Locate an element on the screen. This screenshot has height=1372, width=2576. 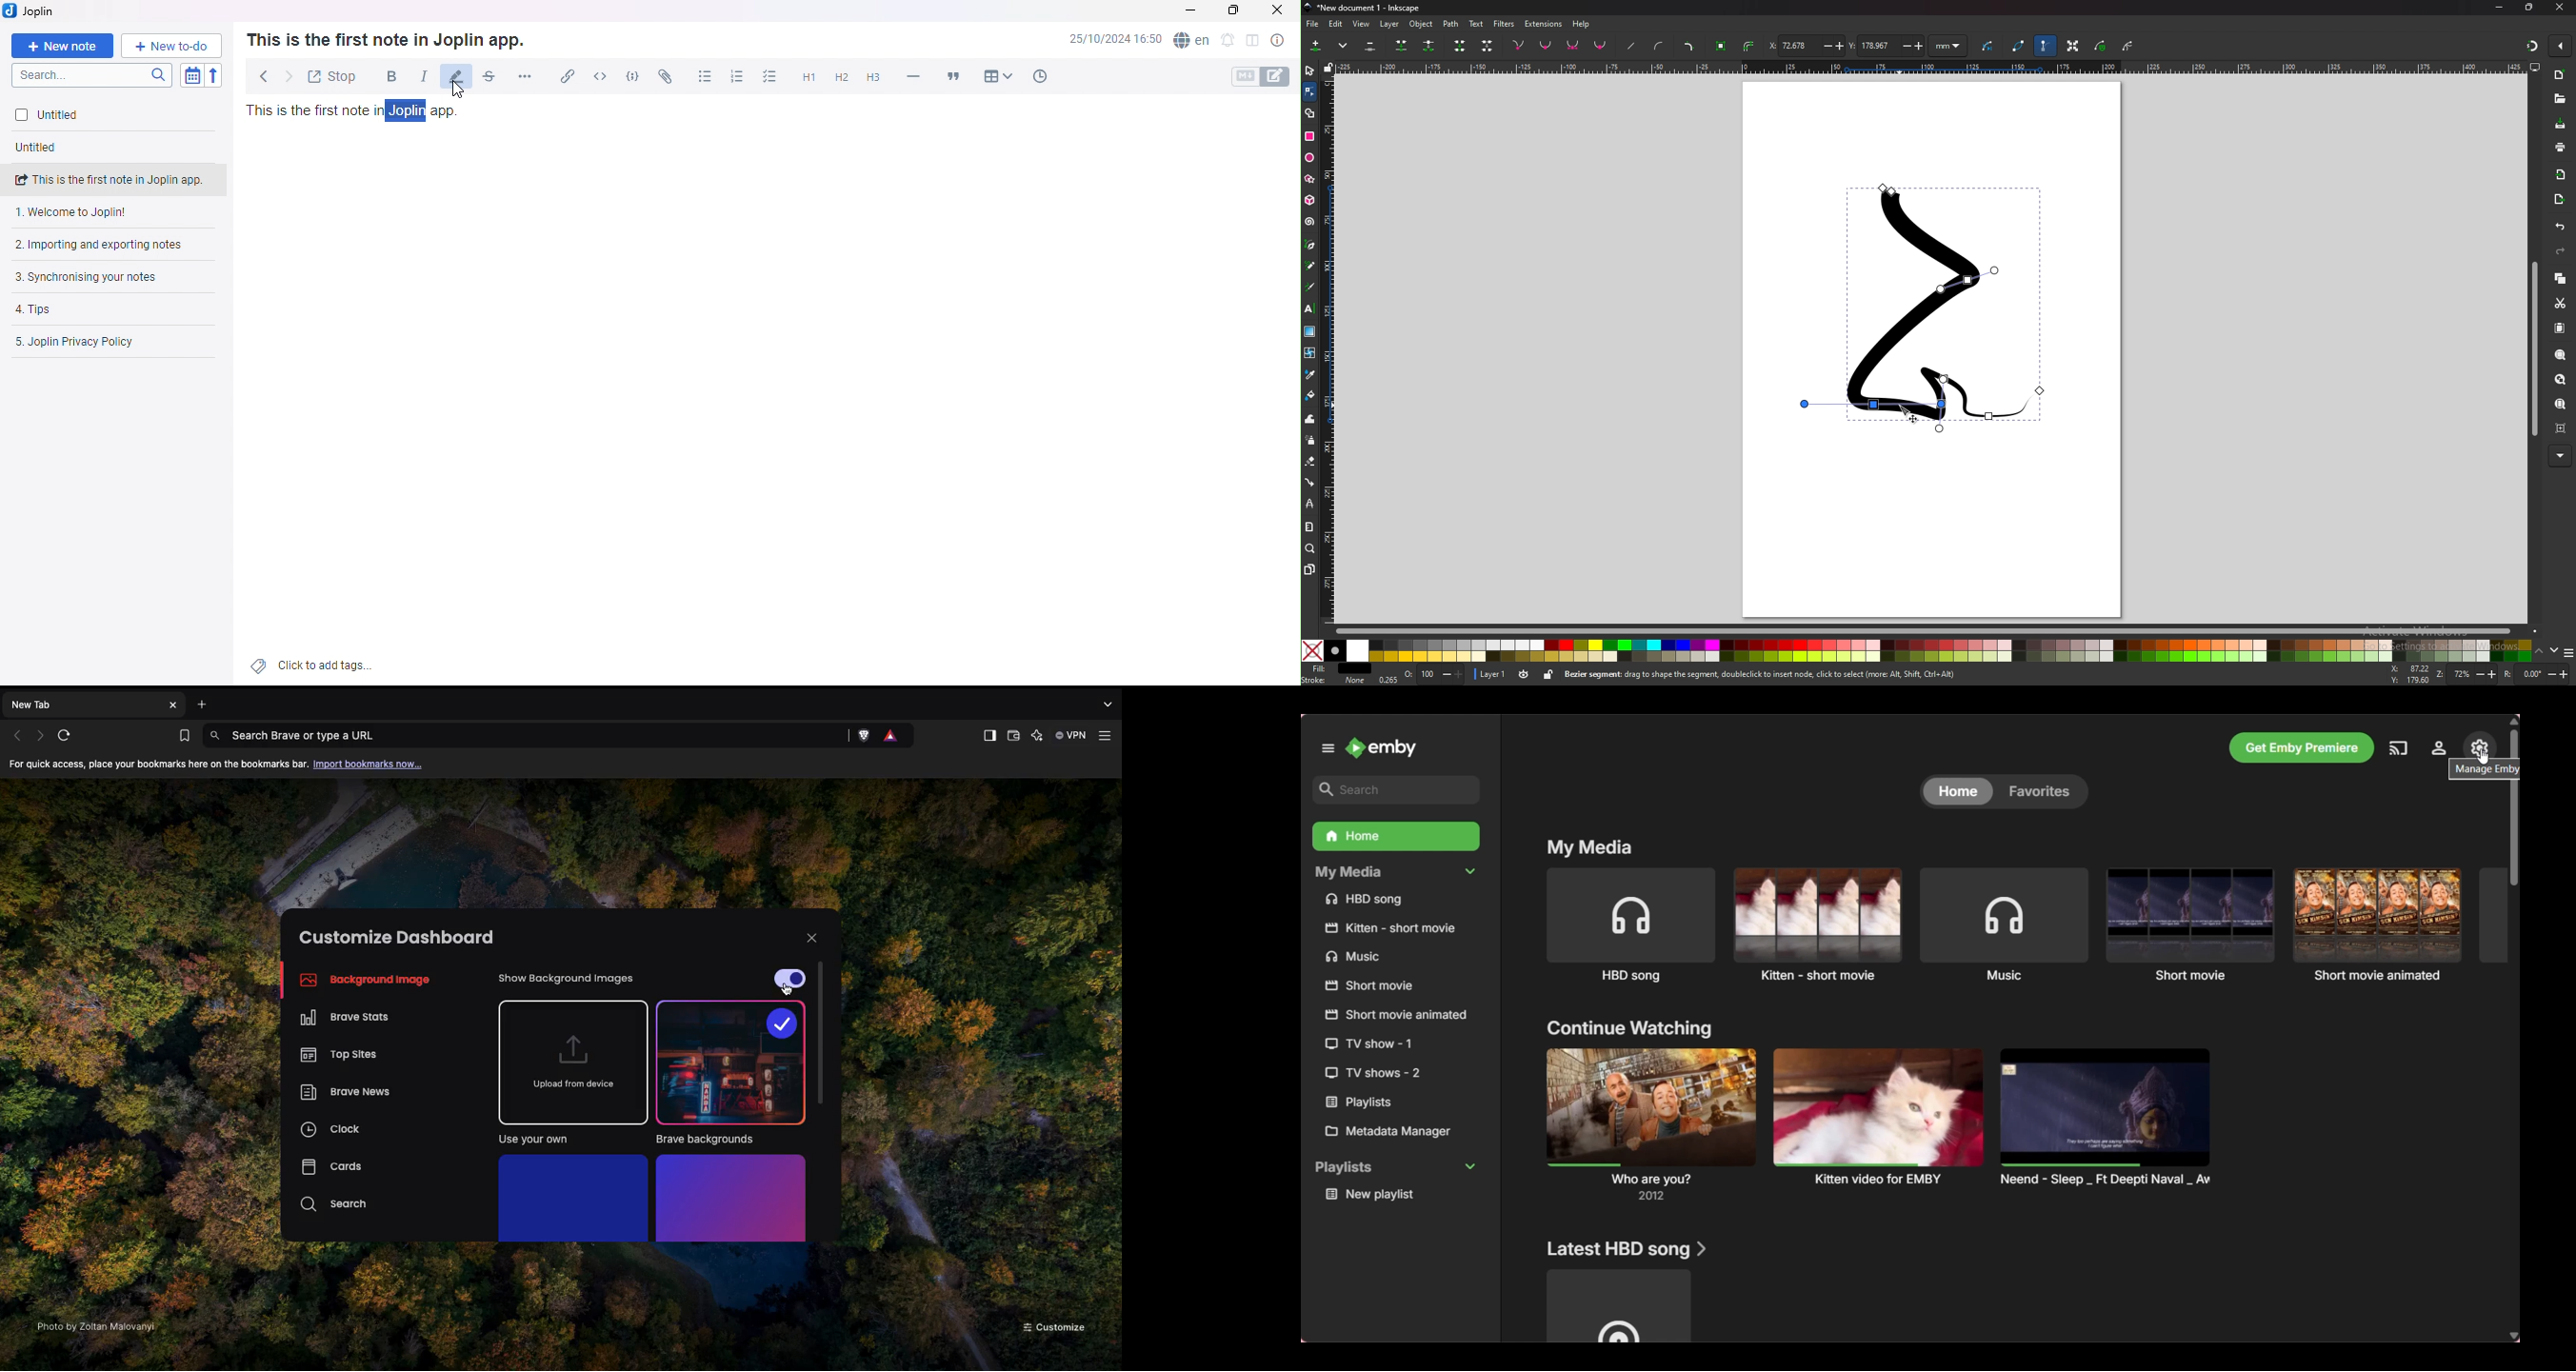
Search is located at coordinates (95, 75).